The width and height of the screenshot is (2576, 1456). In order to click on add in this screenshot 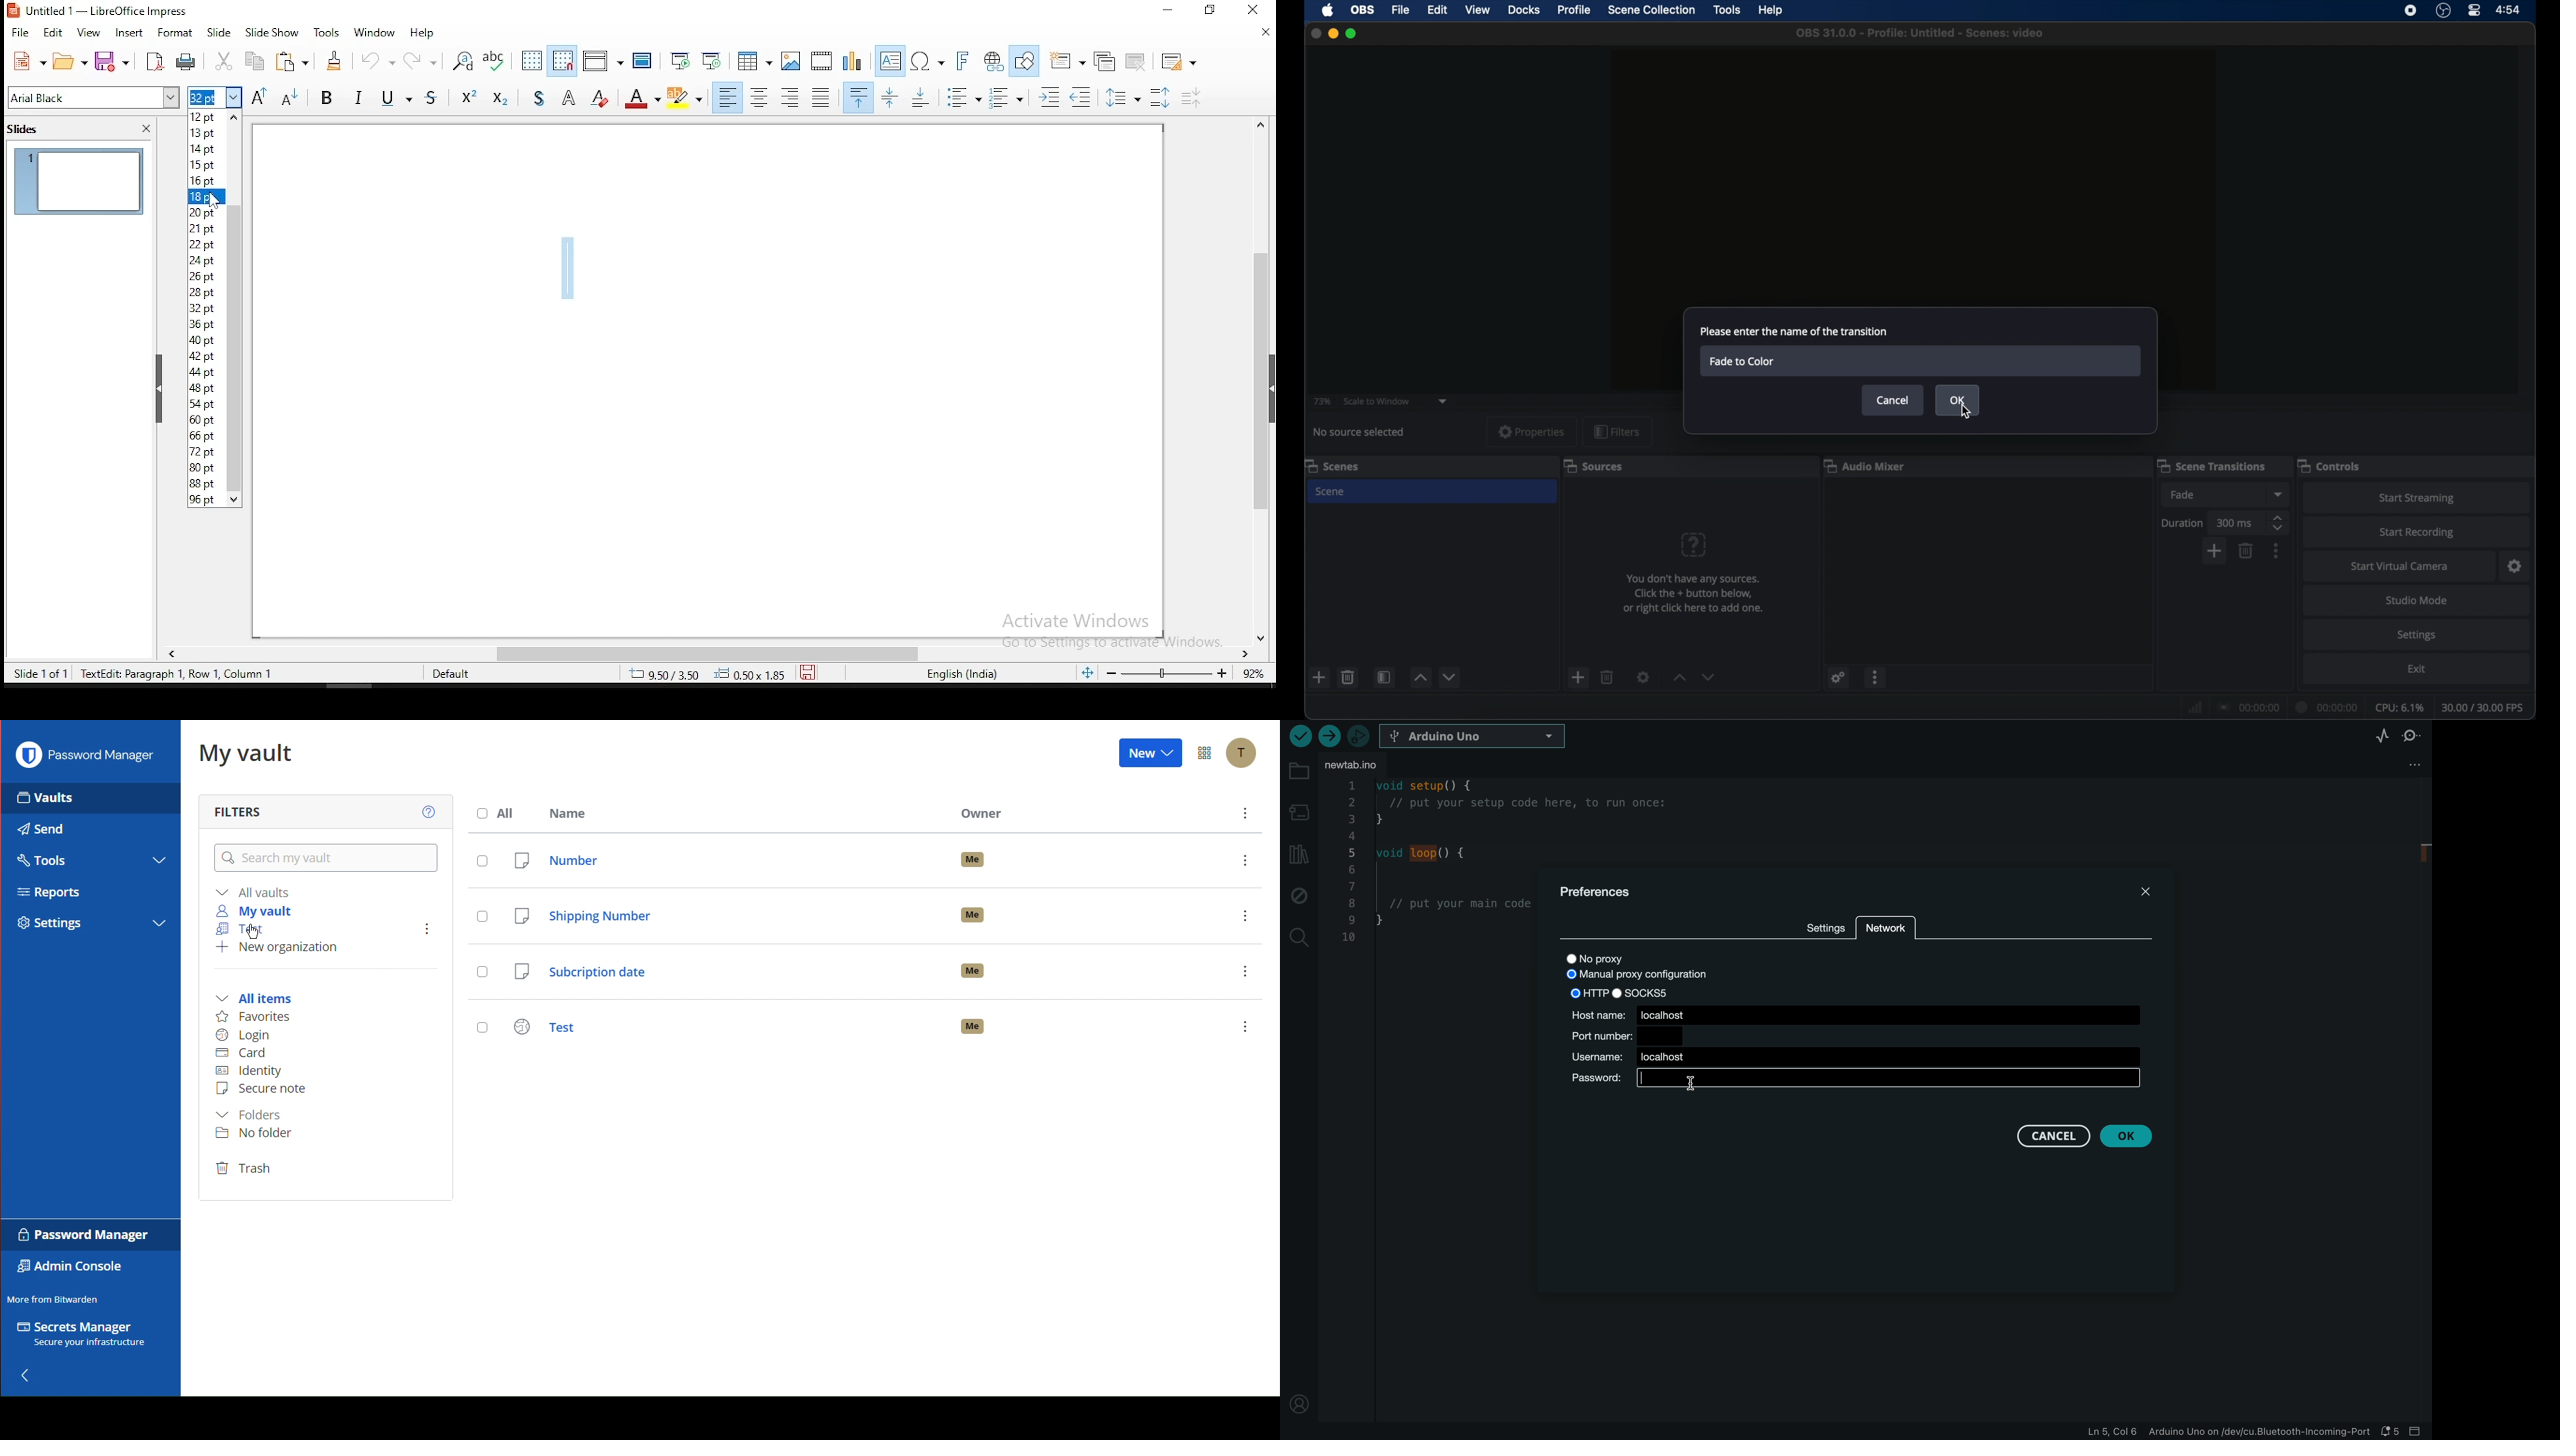, I will do `click(1579, 677)`.